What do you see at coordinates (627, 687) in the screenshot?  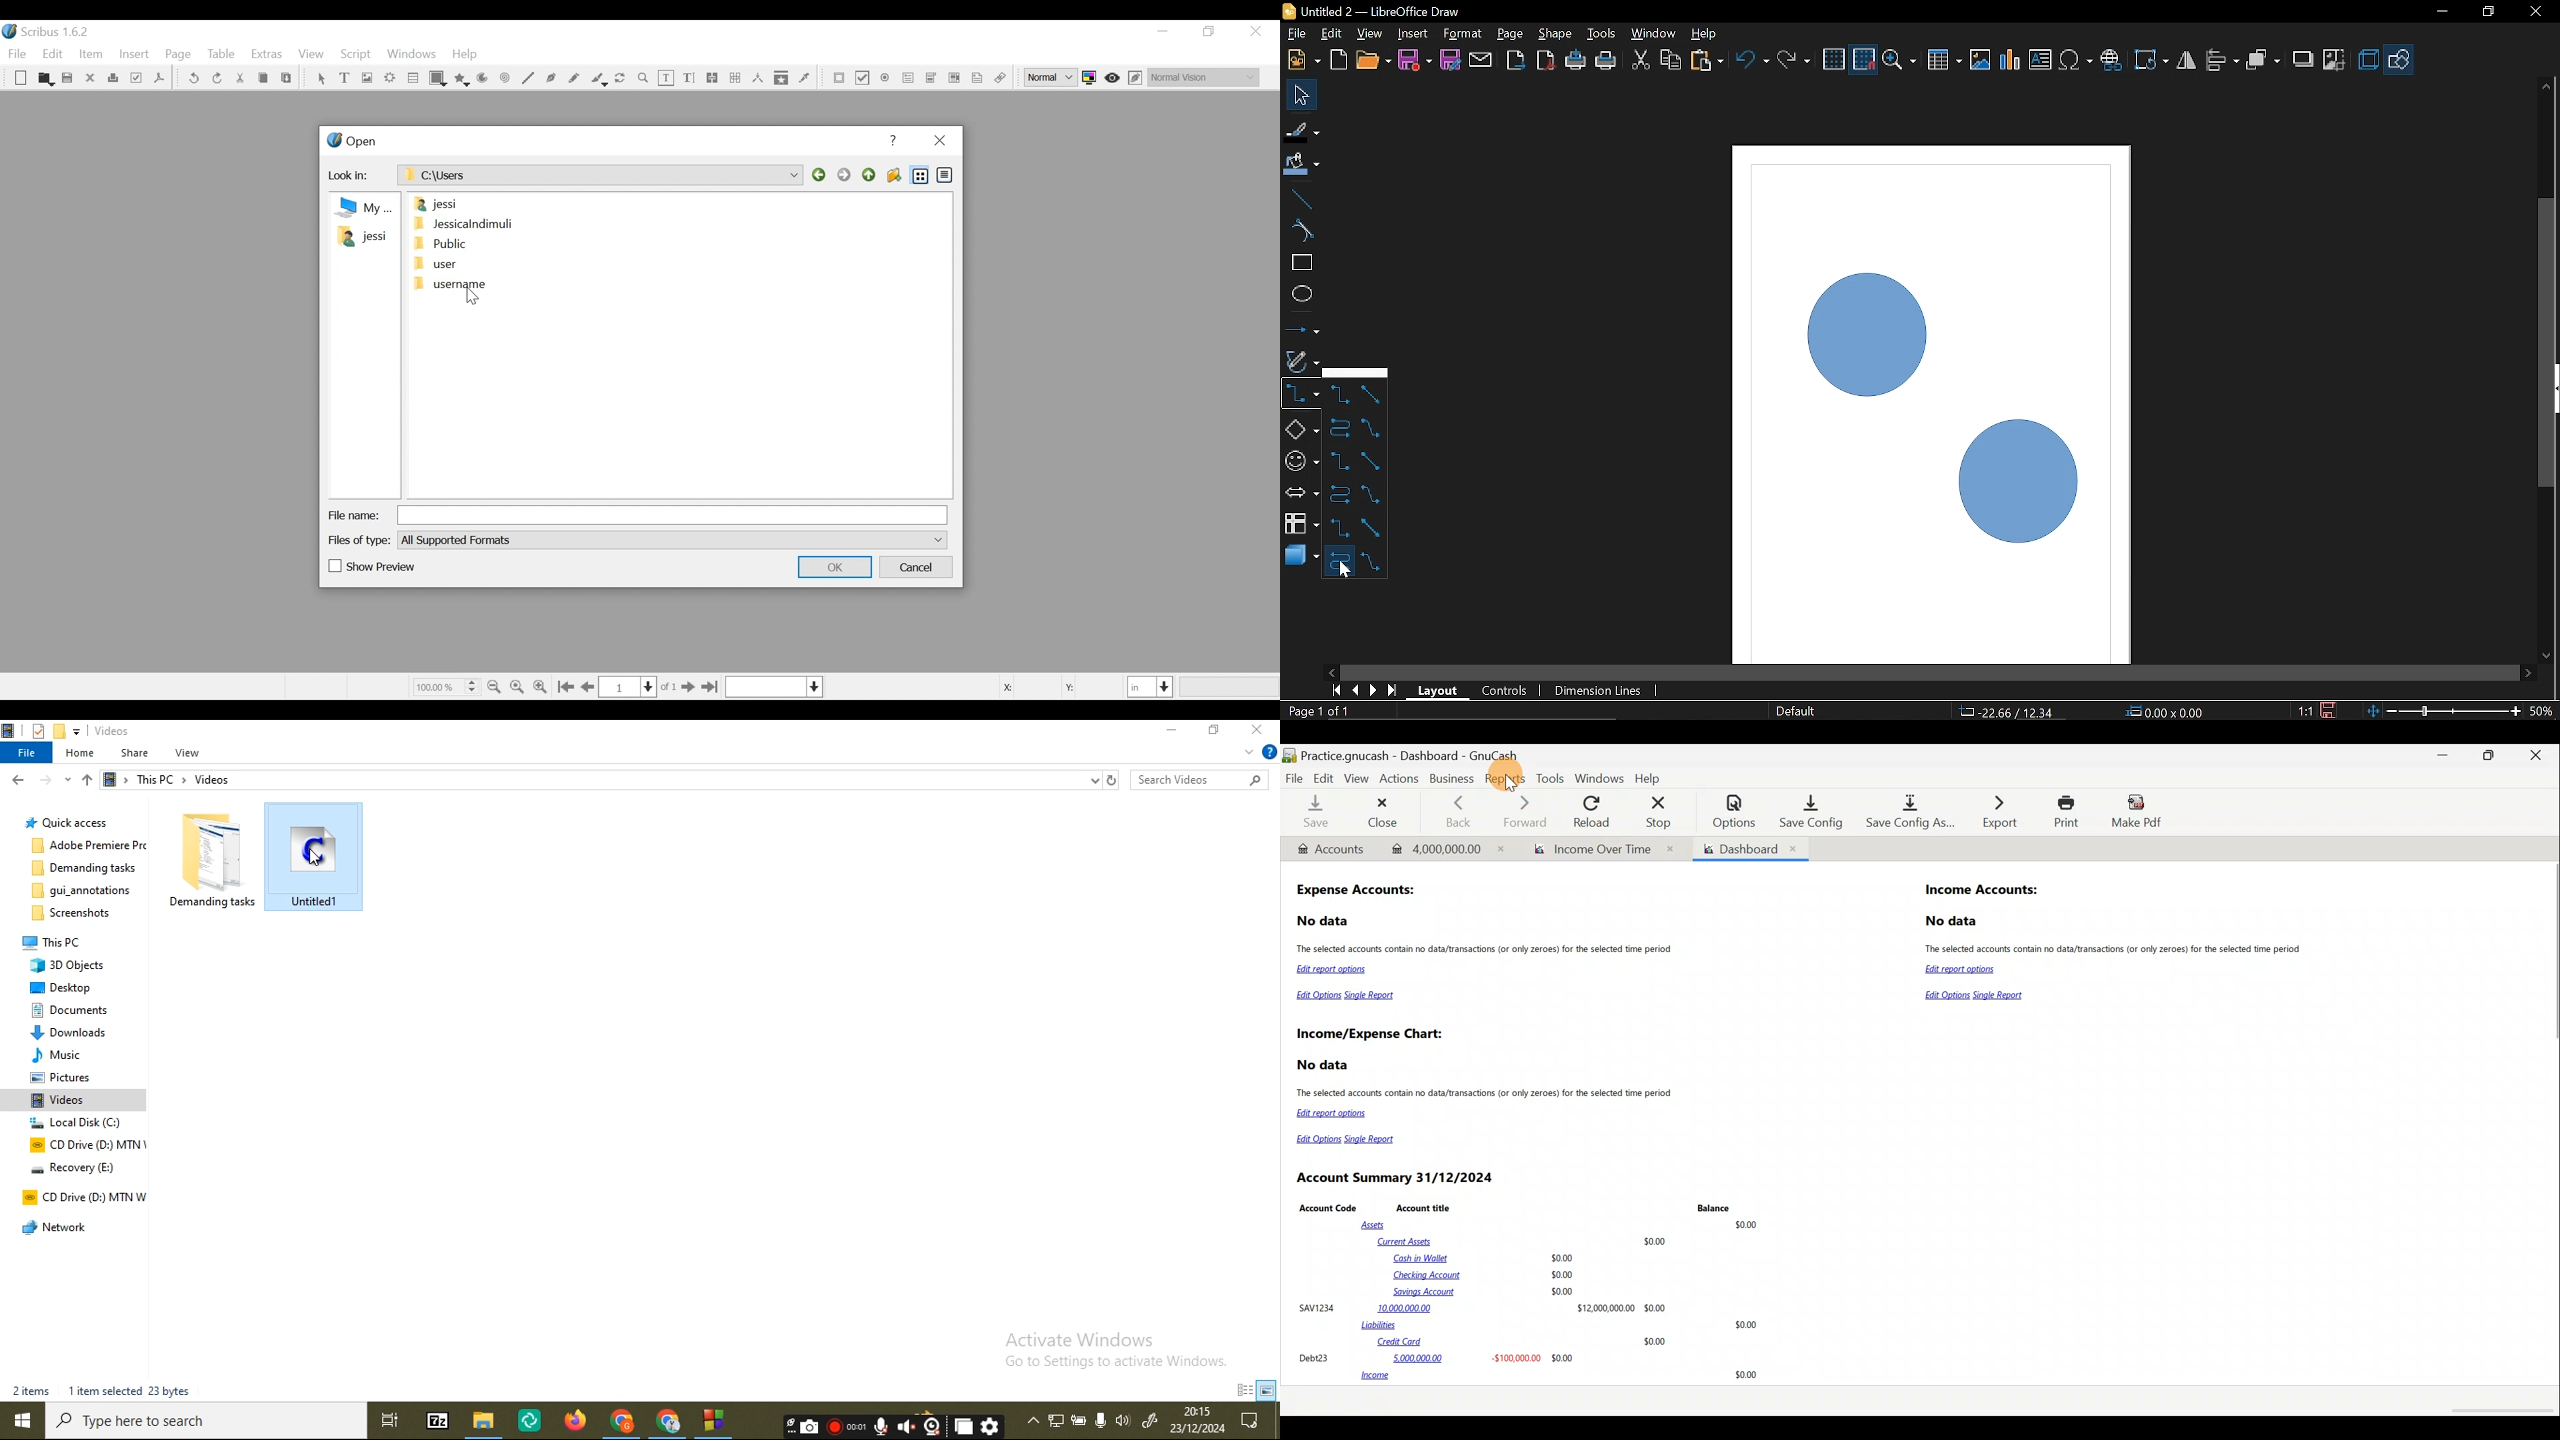 I see `Current Page` at bounding box center [627, 687].